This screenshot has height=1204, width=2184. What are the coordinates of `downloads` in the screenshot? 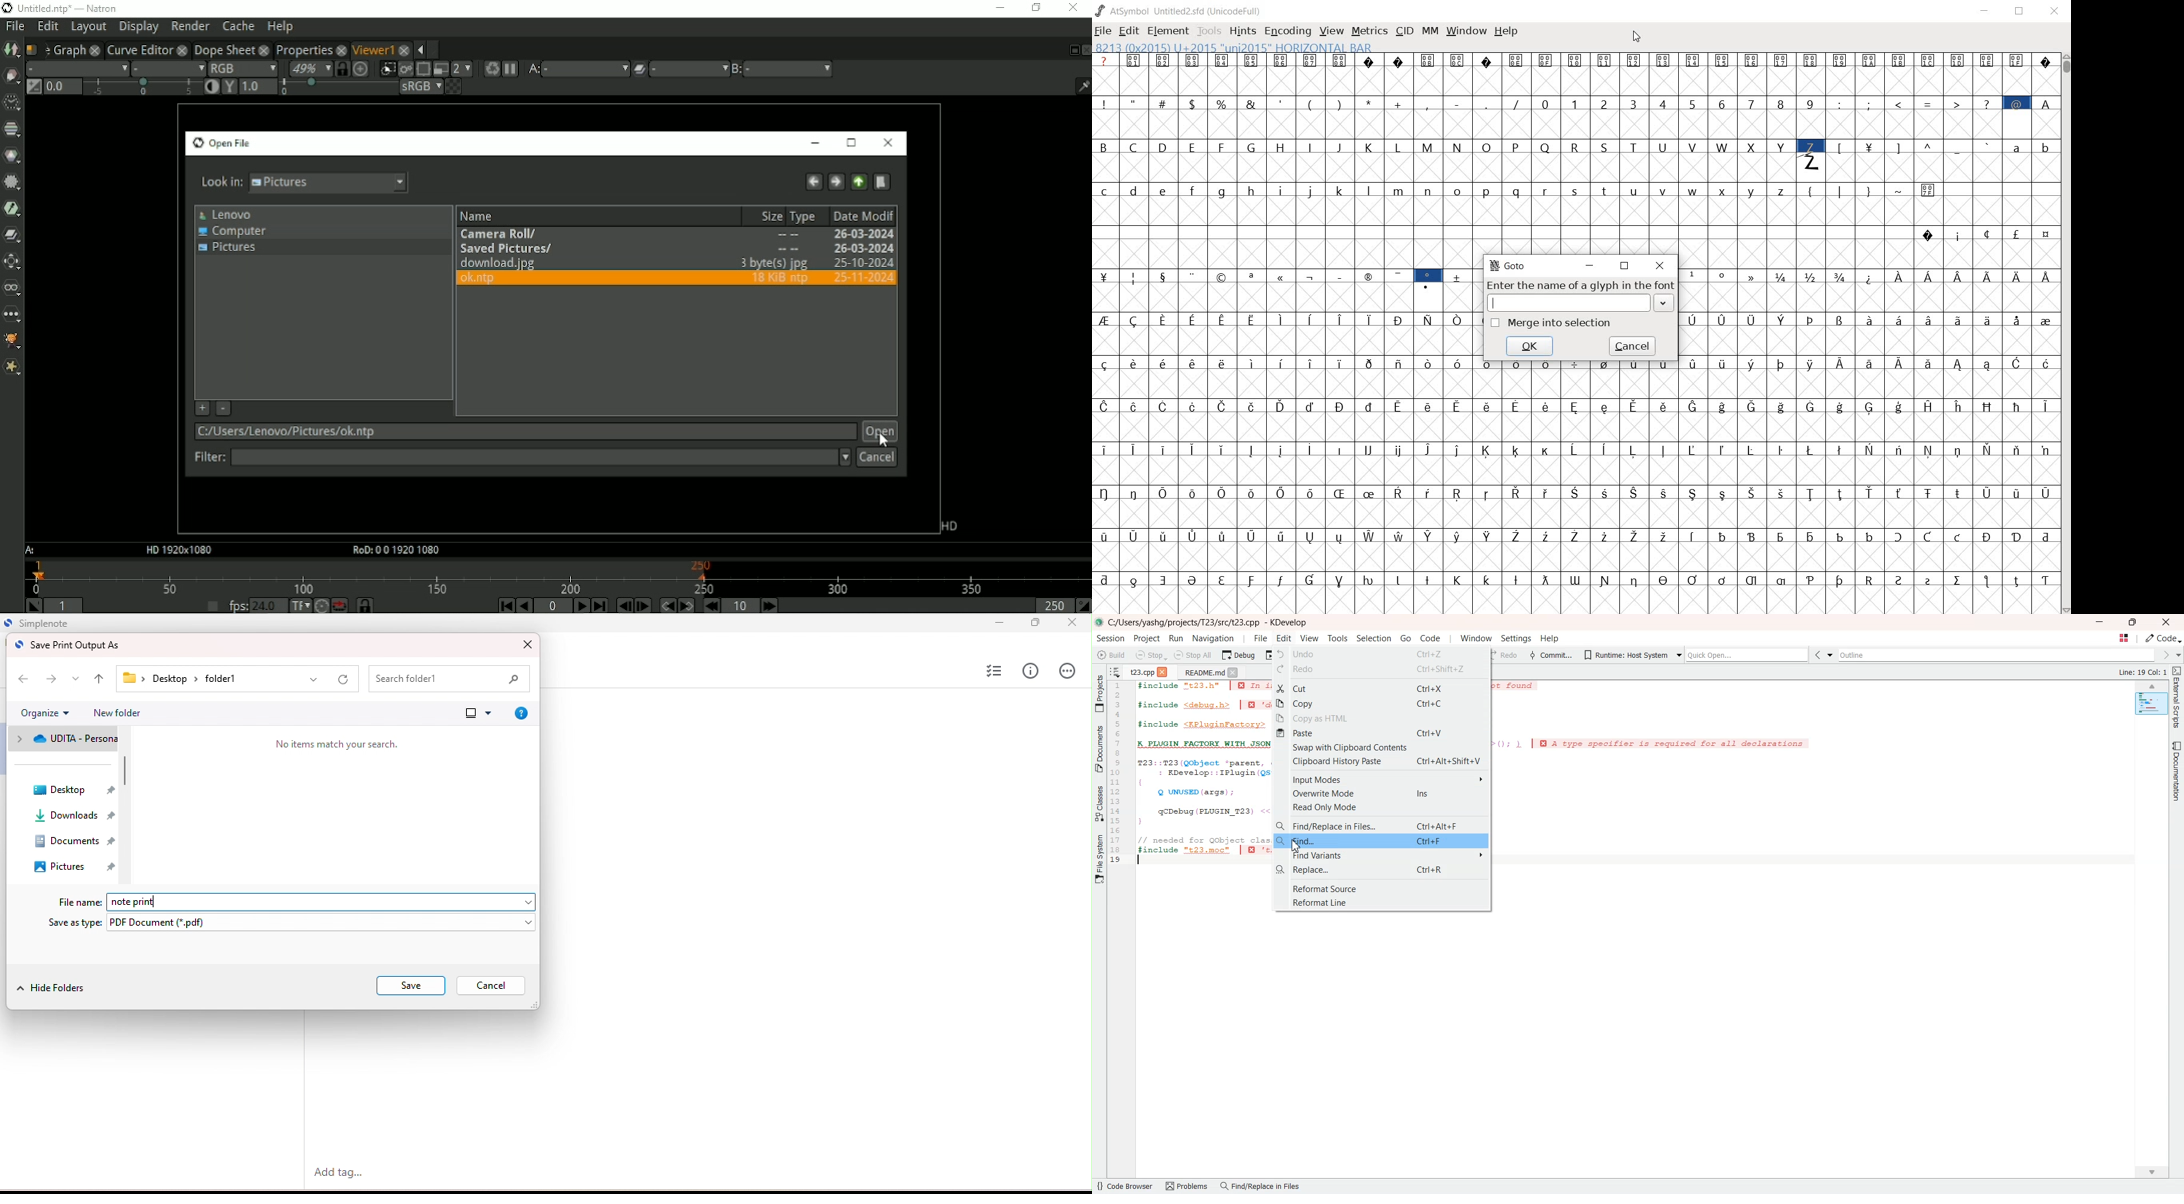 It's located at (64, 819).